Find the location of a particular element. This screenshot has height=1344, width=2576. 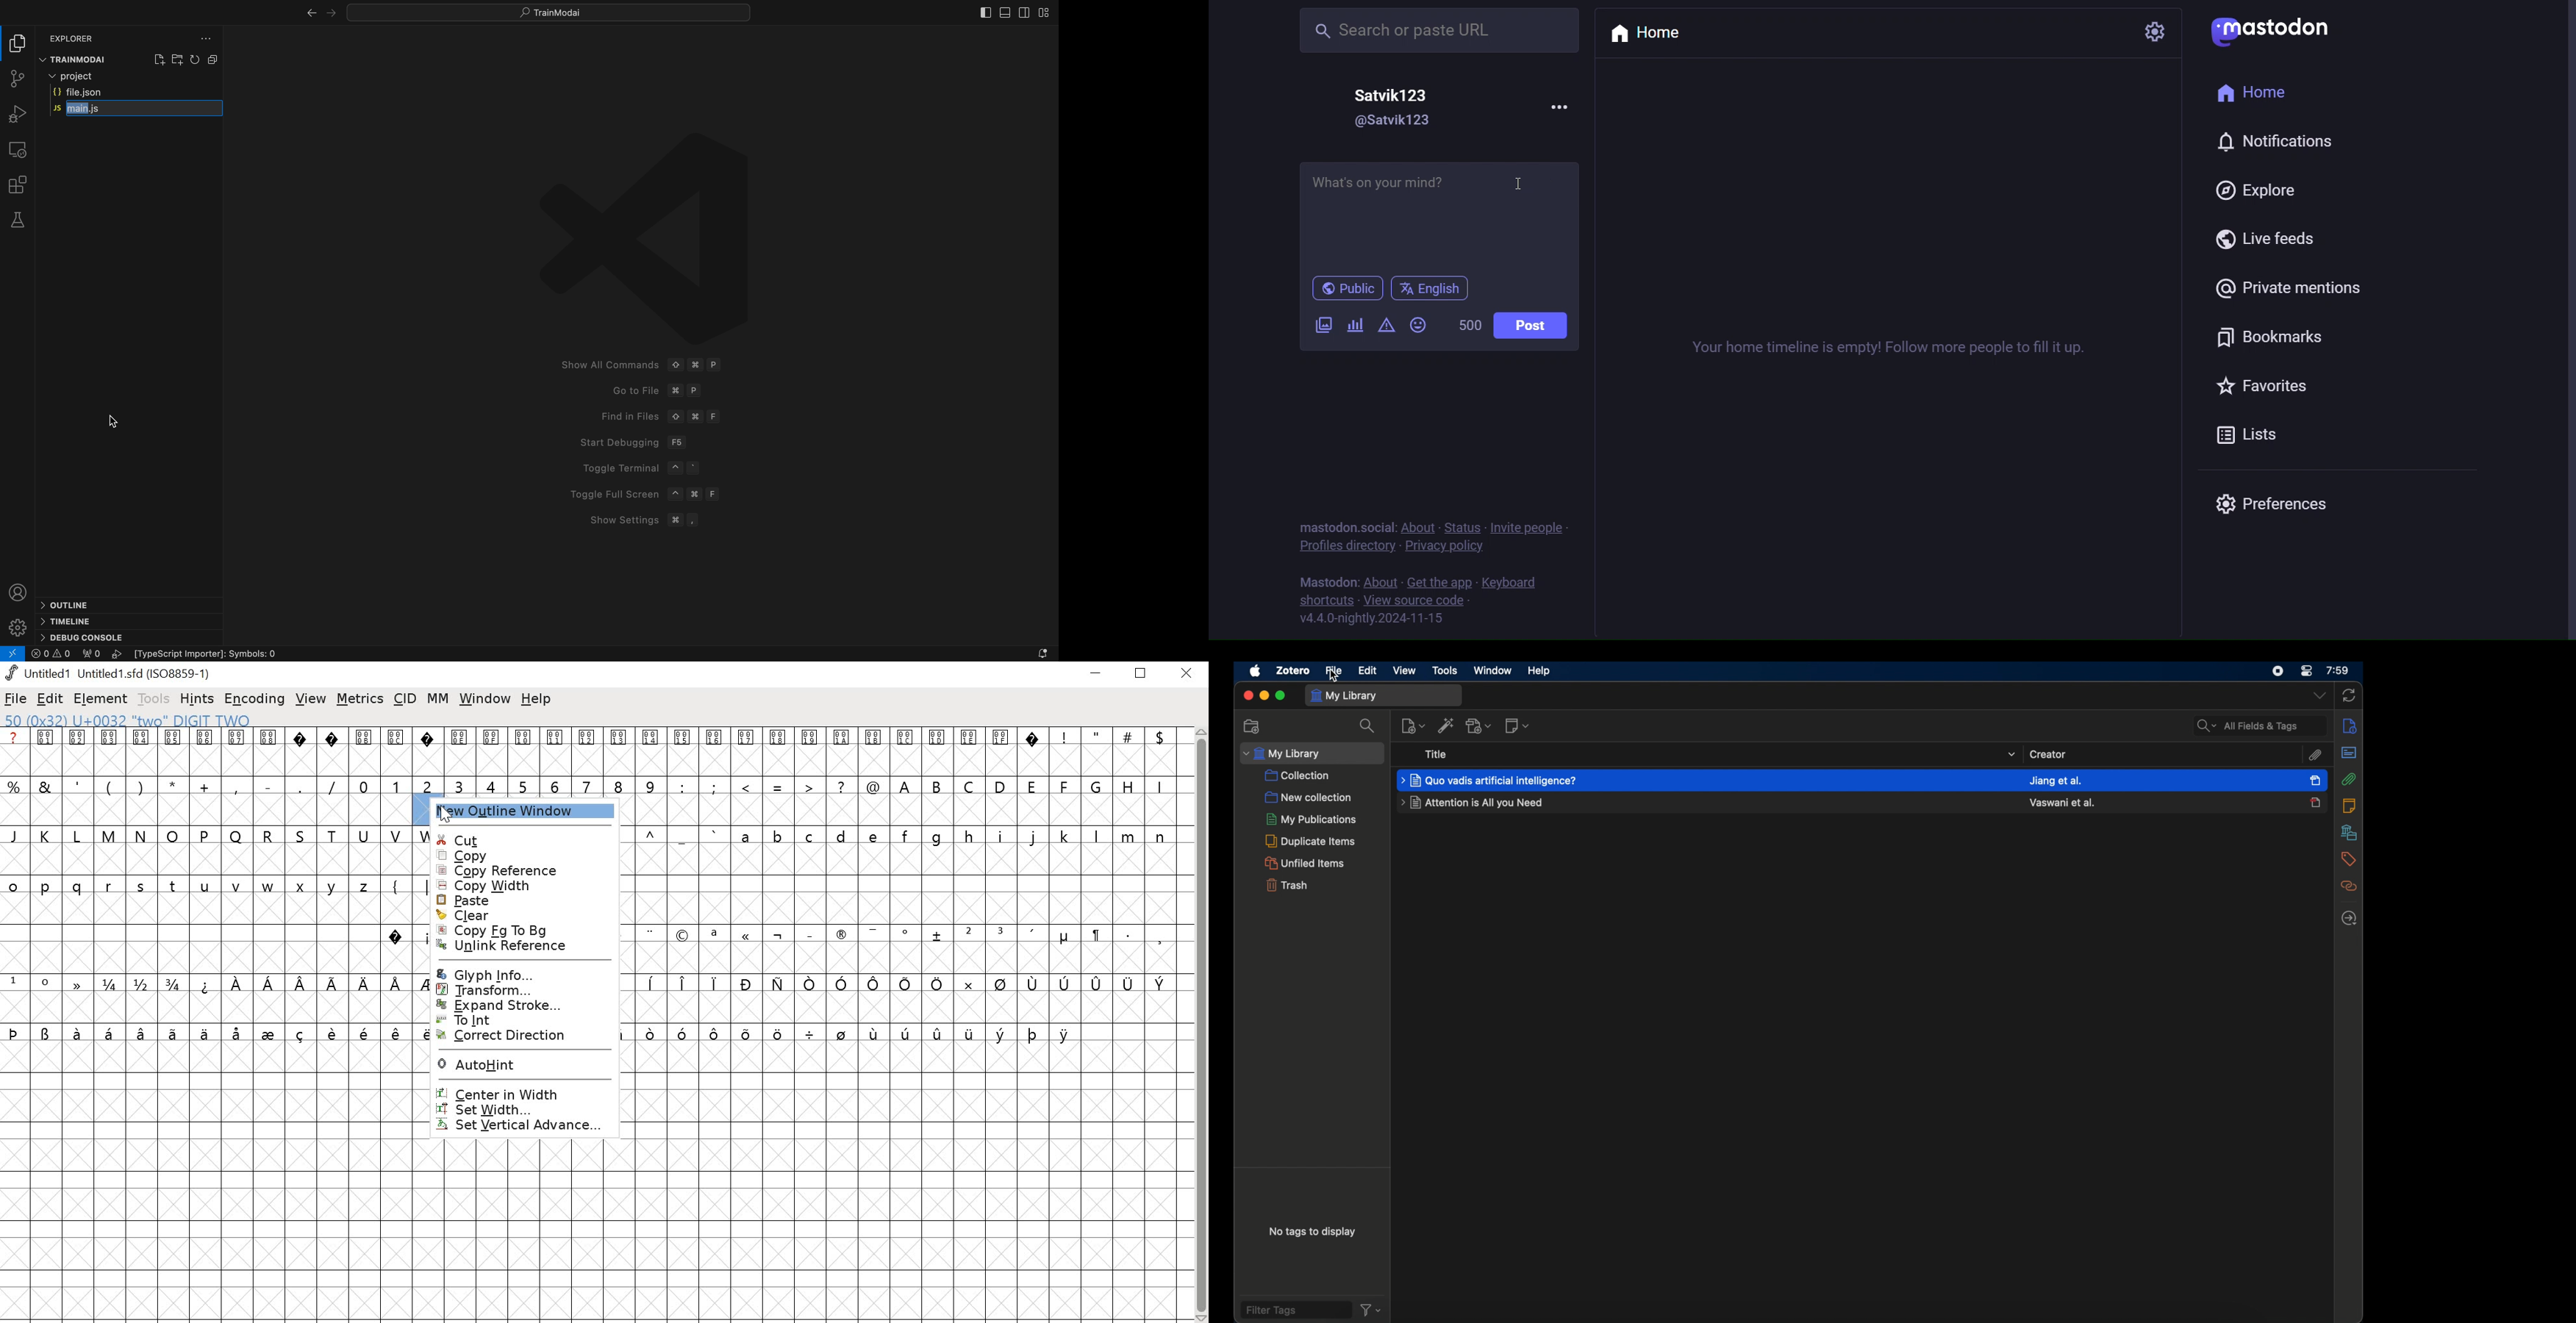

AUTOHINT is located at coordinates (521, 1065).